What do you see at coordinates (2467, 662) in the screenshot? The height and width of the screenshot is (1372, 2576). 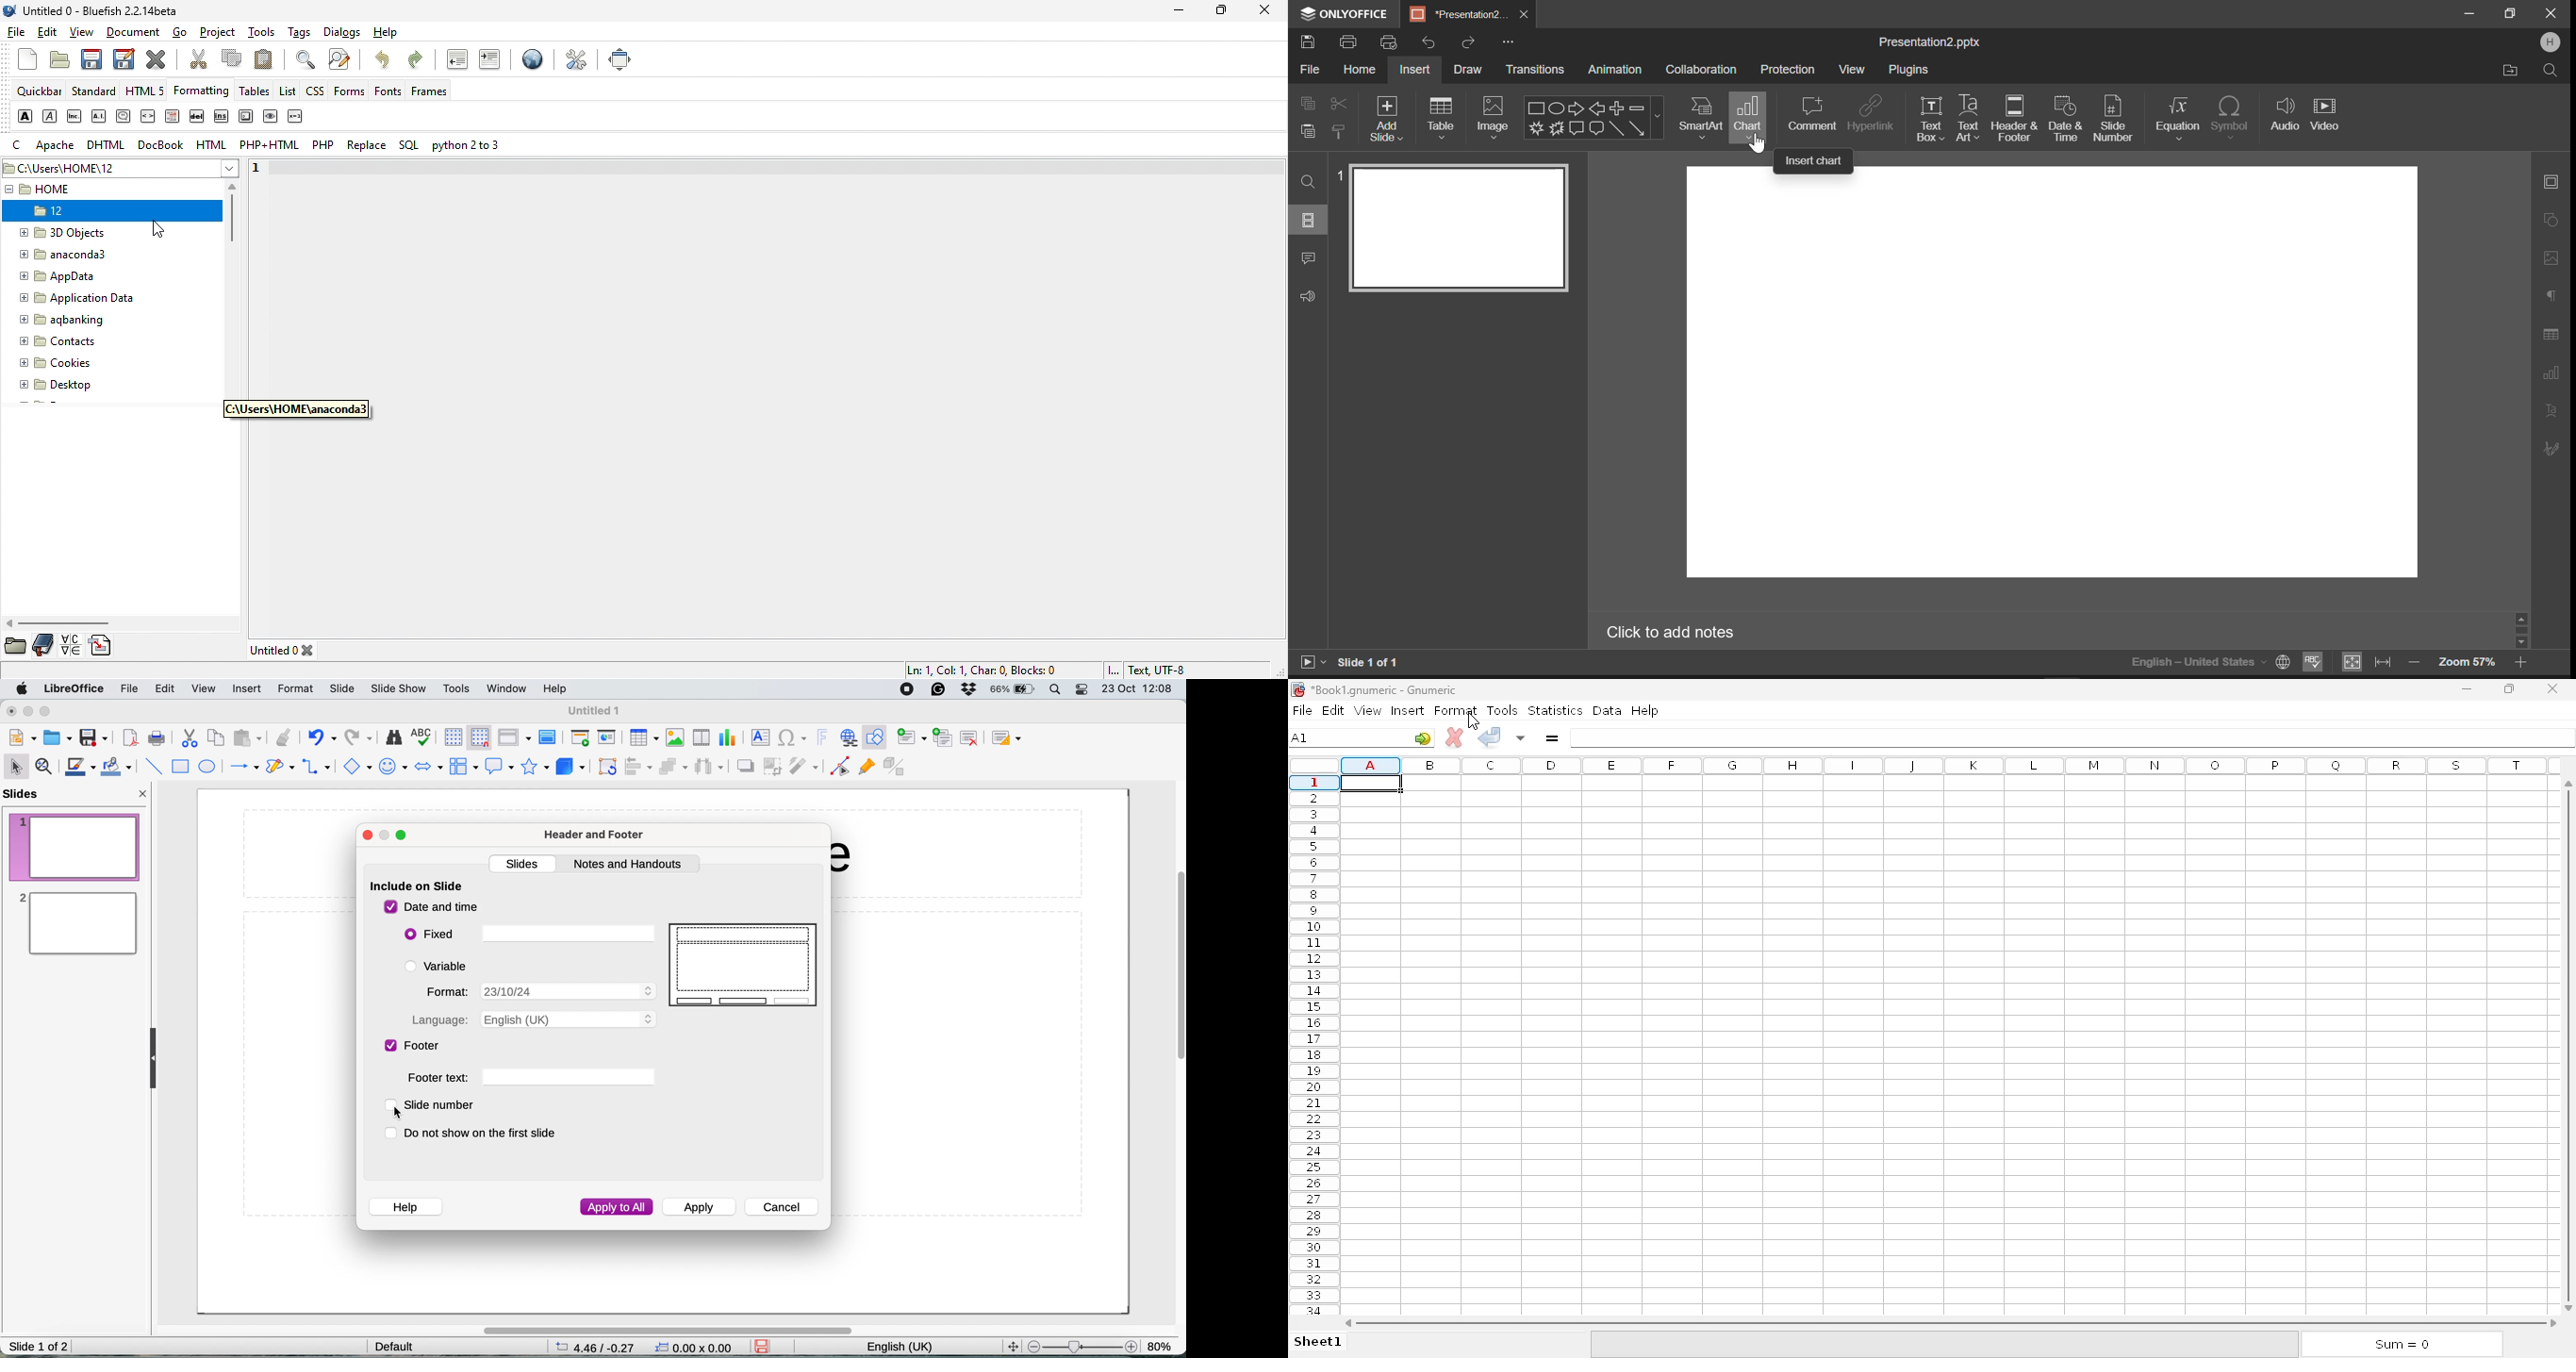 I see `Zoom 57%` at bounding box center [2467, 662].